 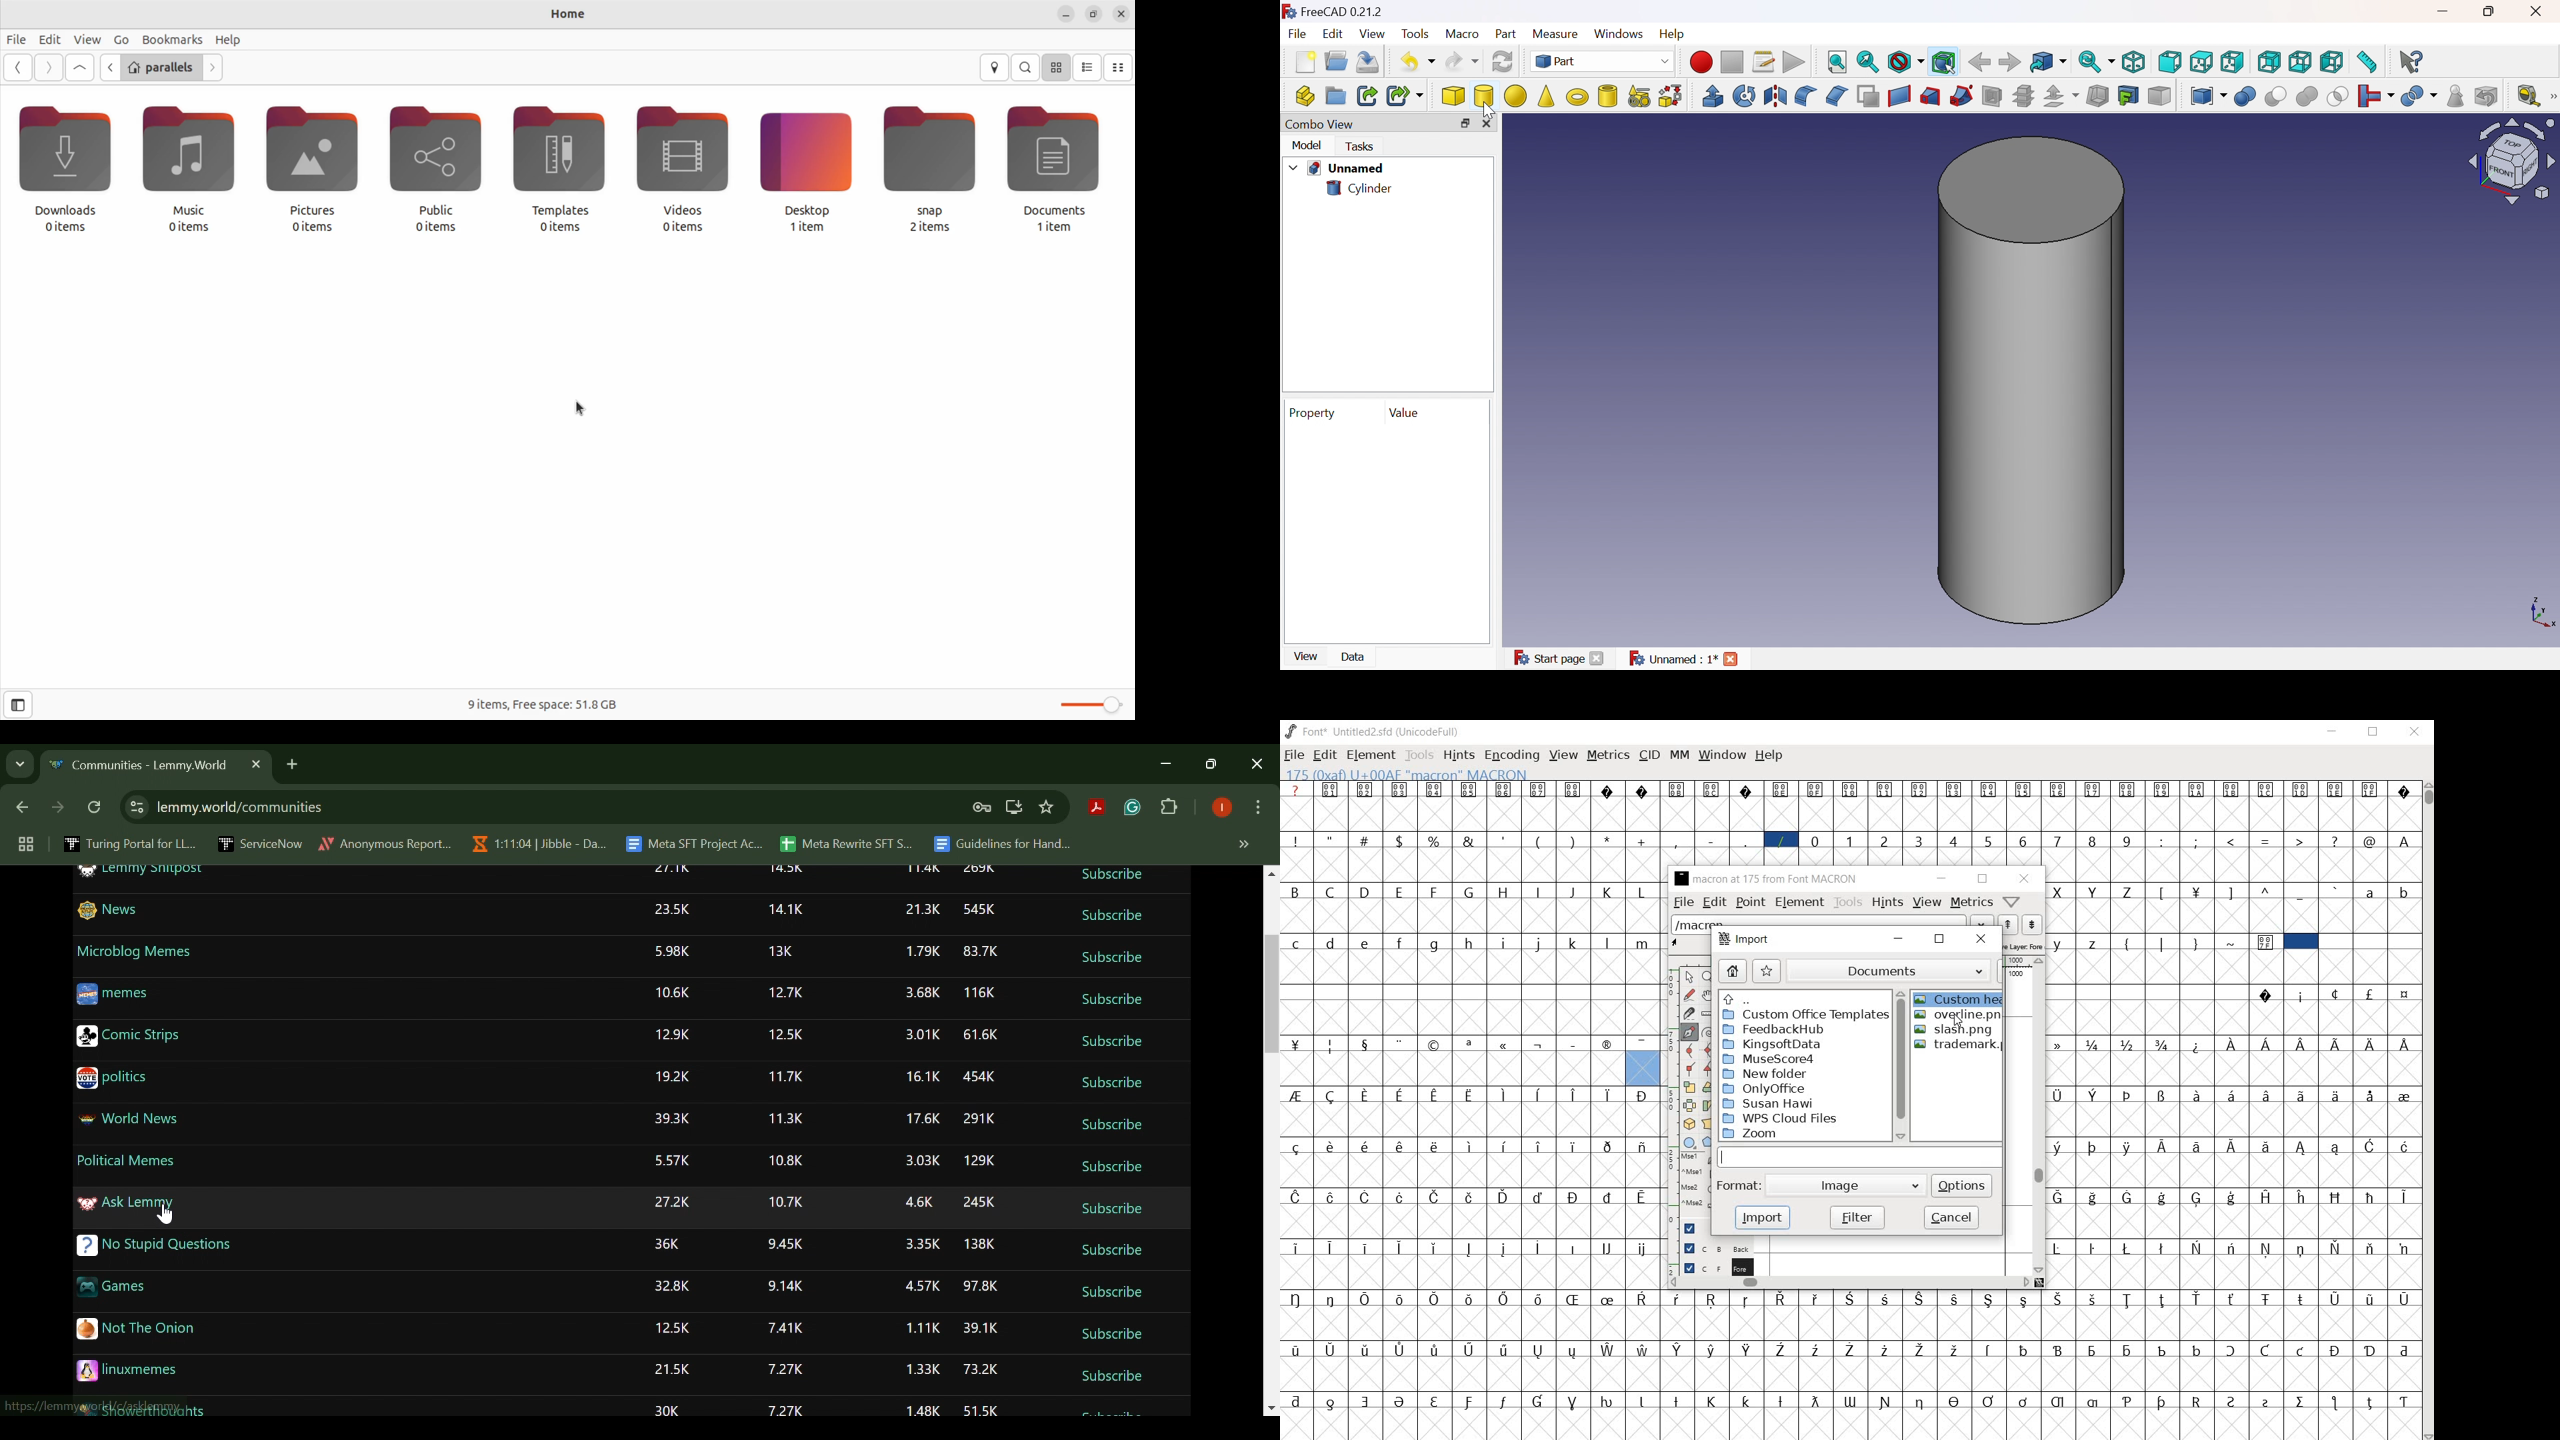 What do you see at coordinates (2267, 791) in the screenshot?
I see `Symbol` at bounding box center [2267, 791].